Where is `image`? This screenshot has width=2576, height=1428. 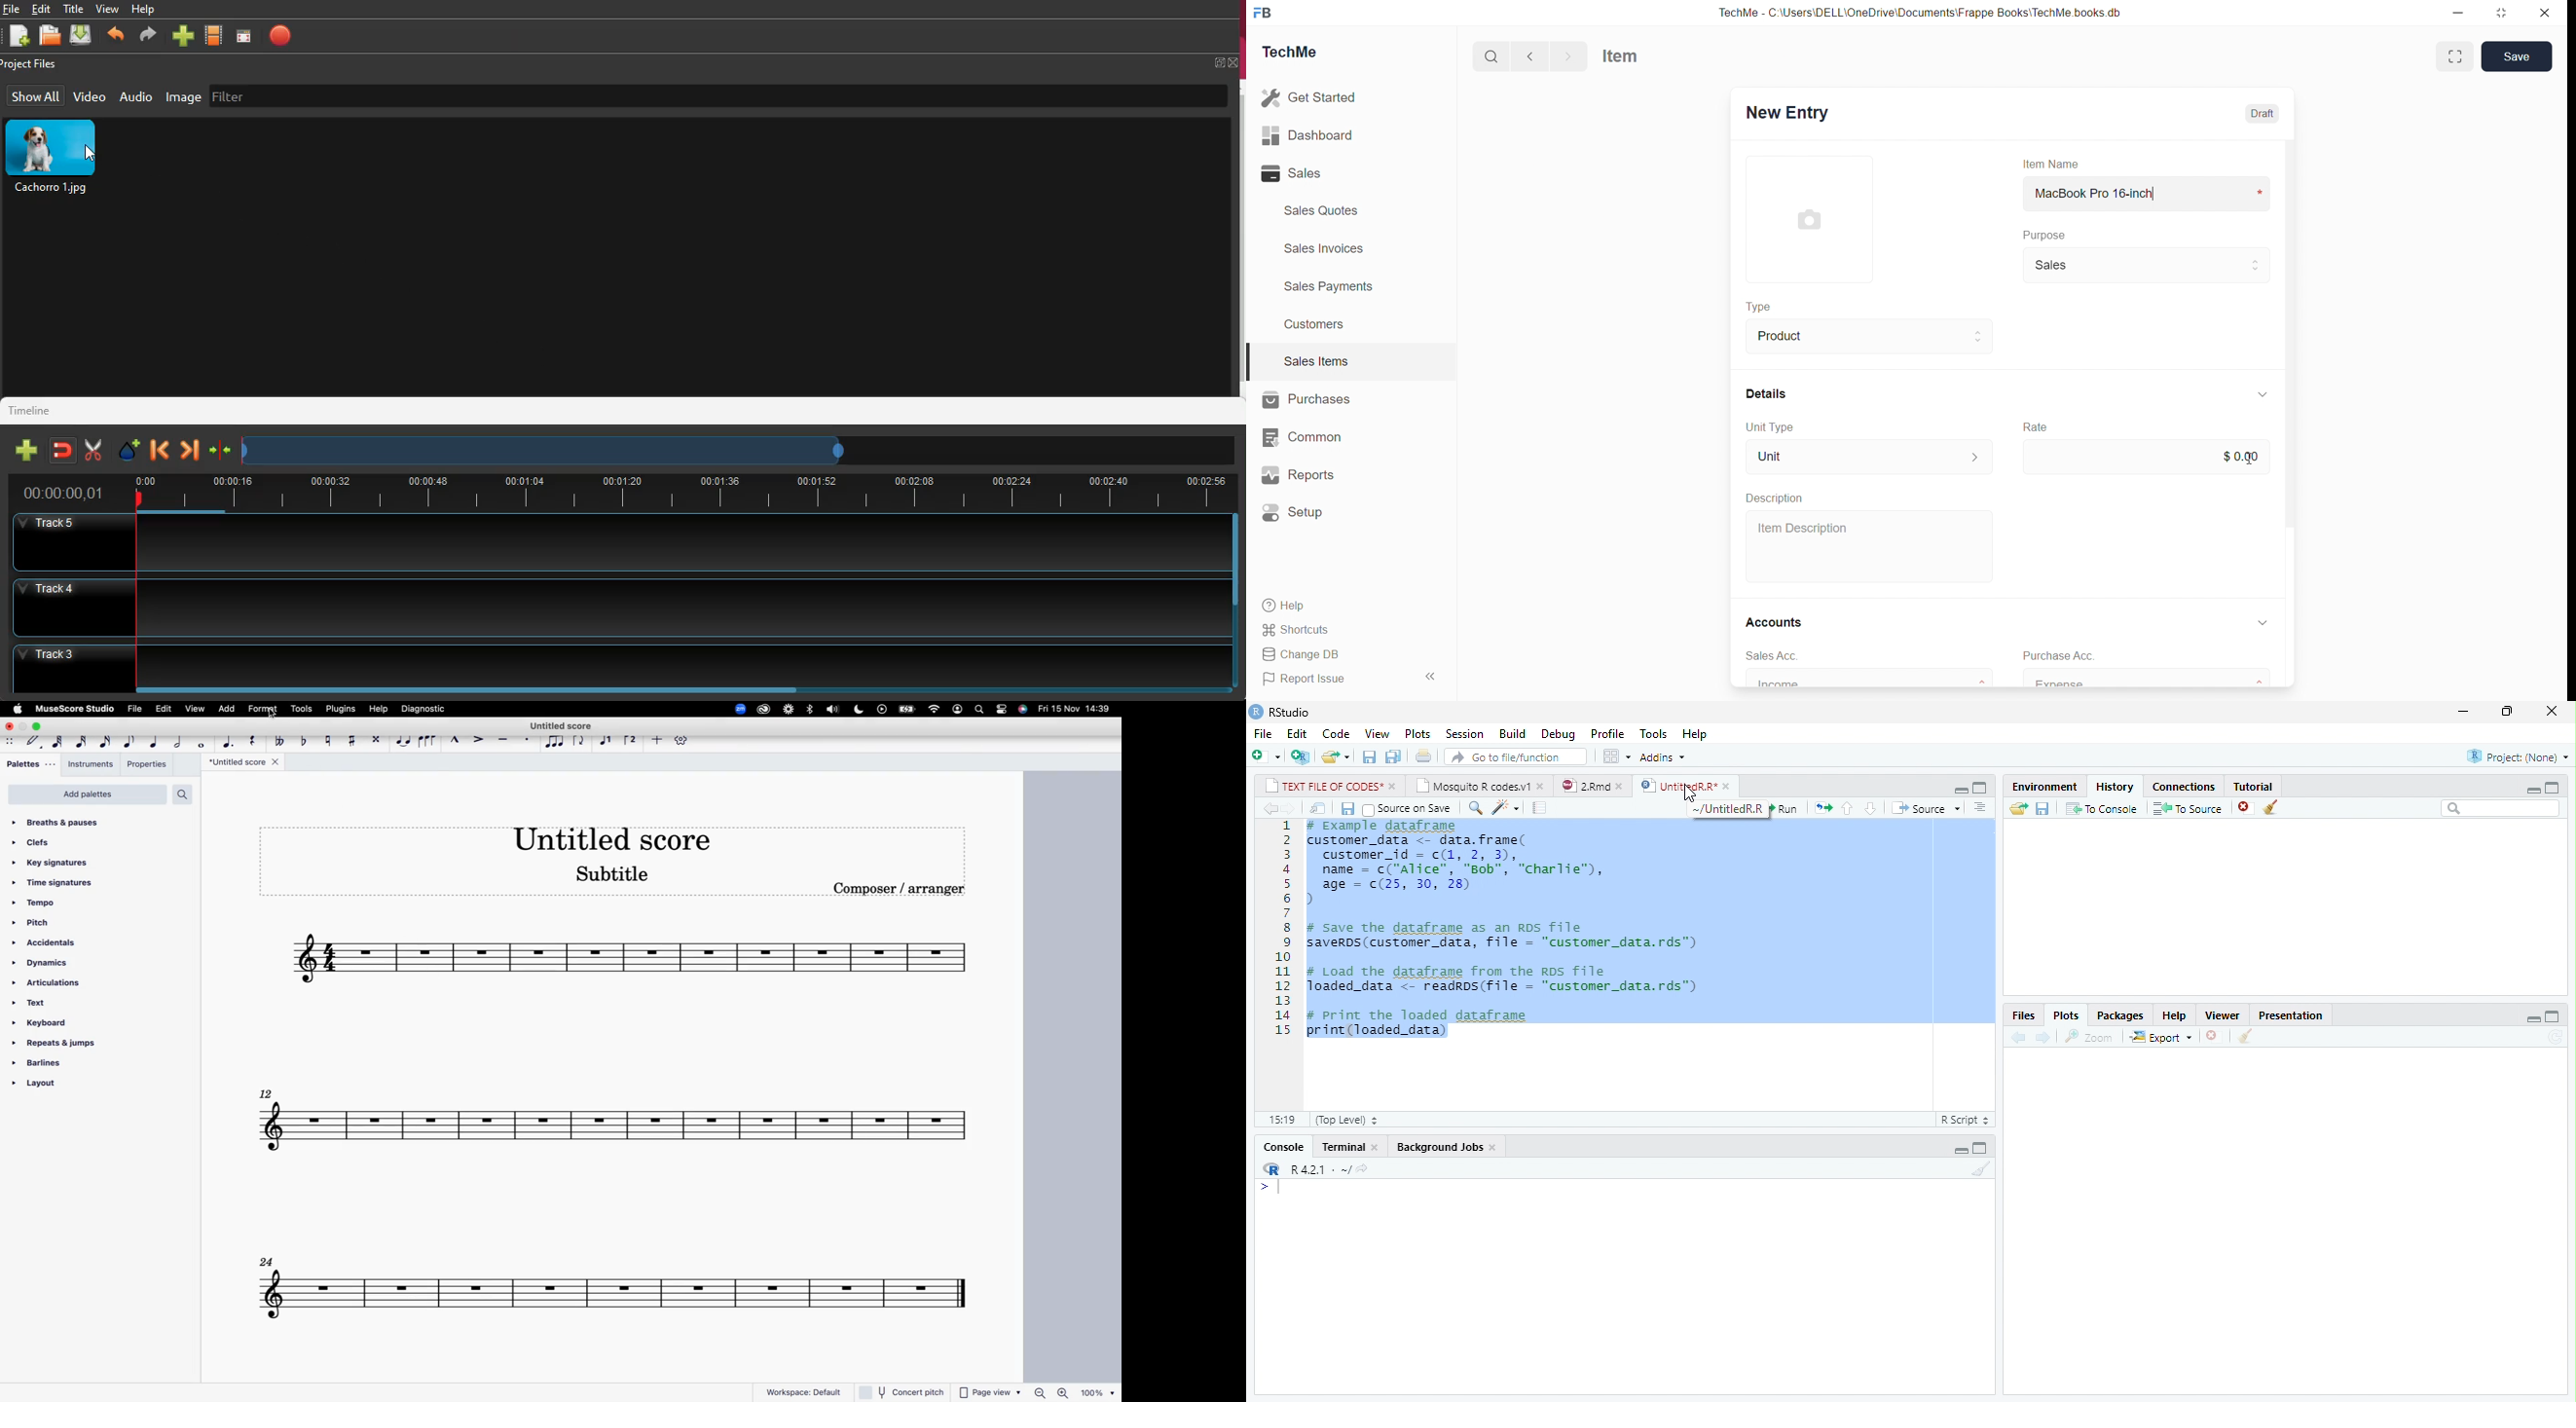 image is located at coordinates (183, 99).